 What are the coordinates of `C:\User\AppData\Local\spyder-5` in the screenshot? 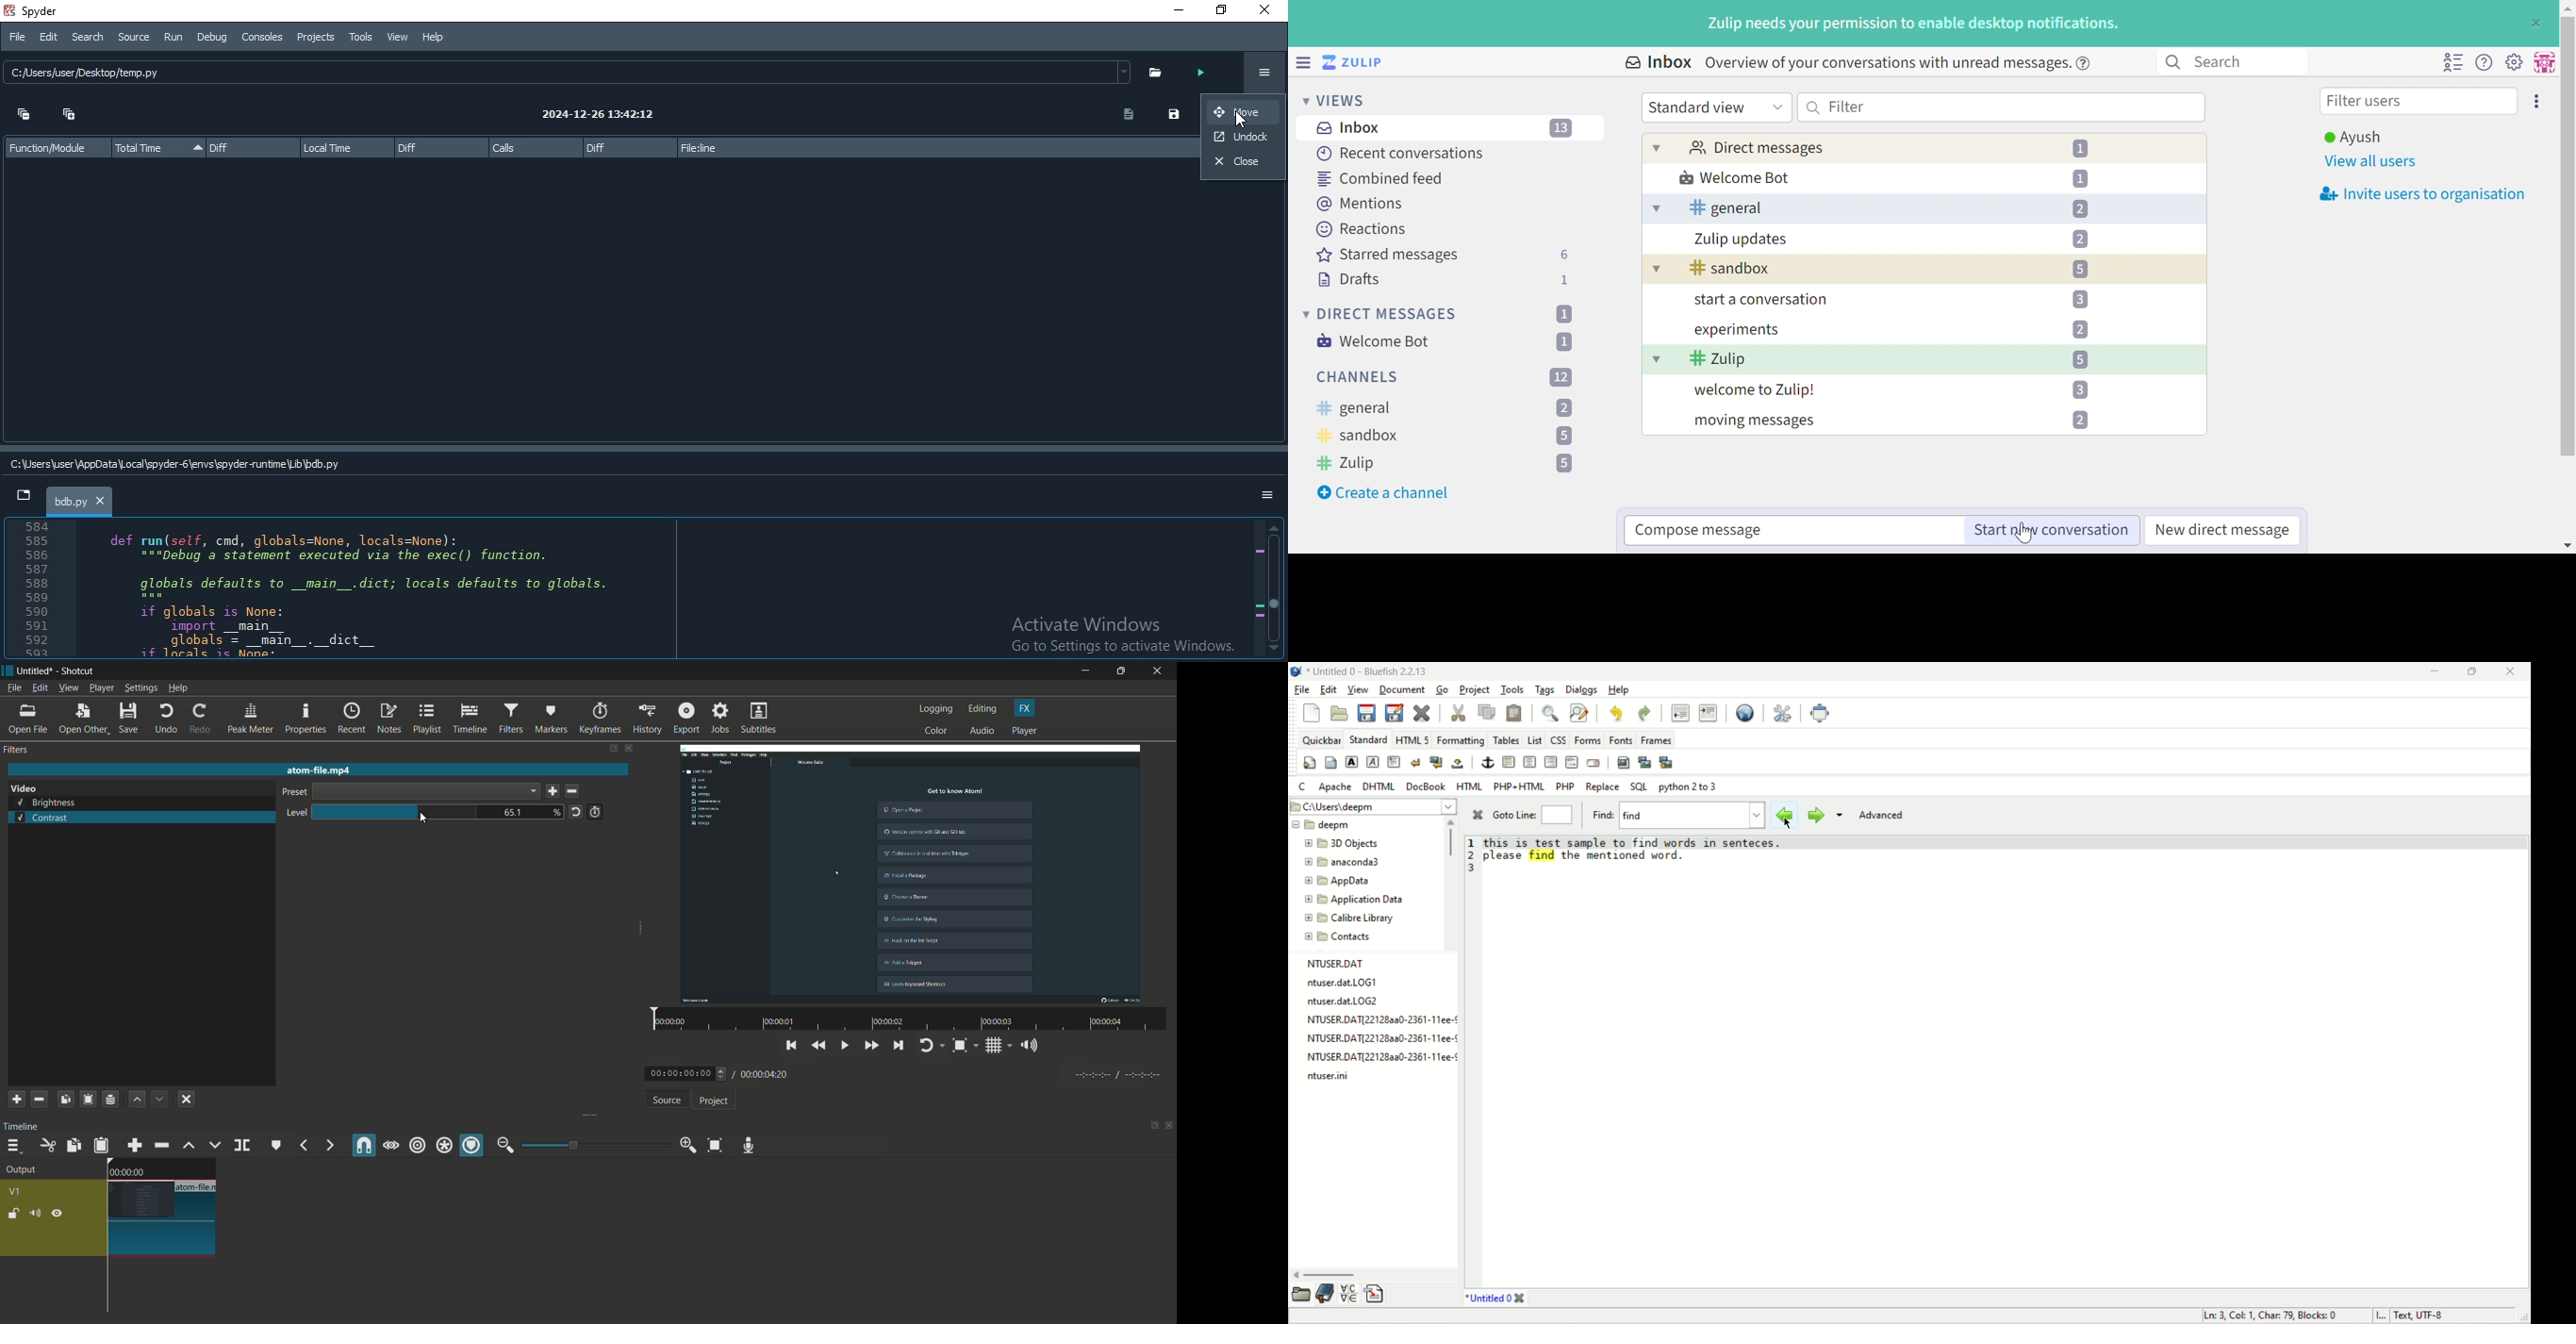 It's located at (178, 461).